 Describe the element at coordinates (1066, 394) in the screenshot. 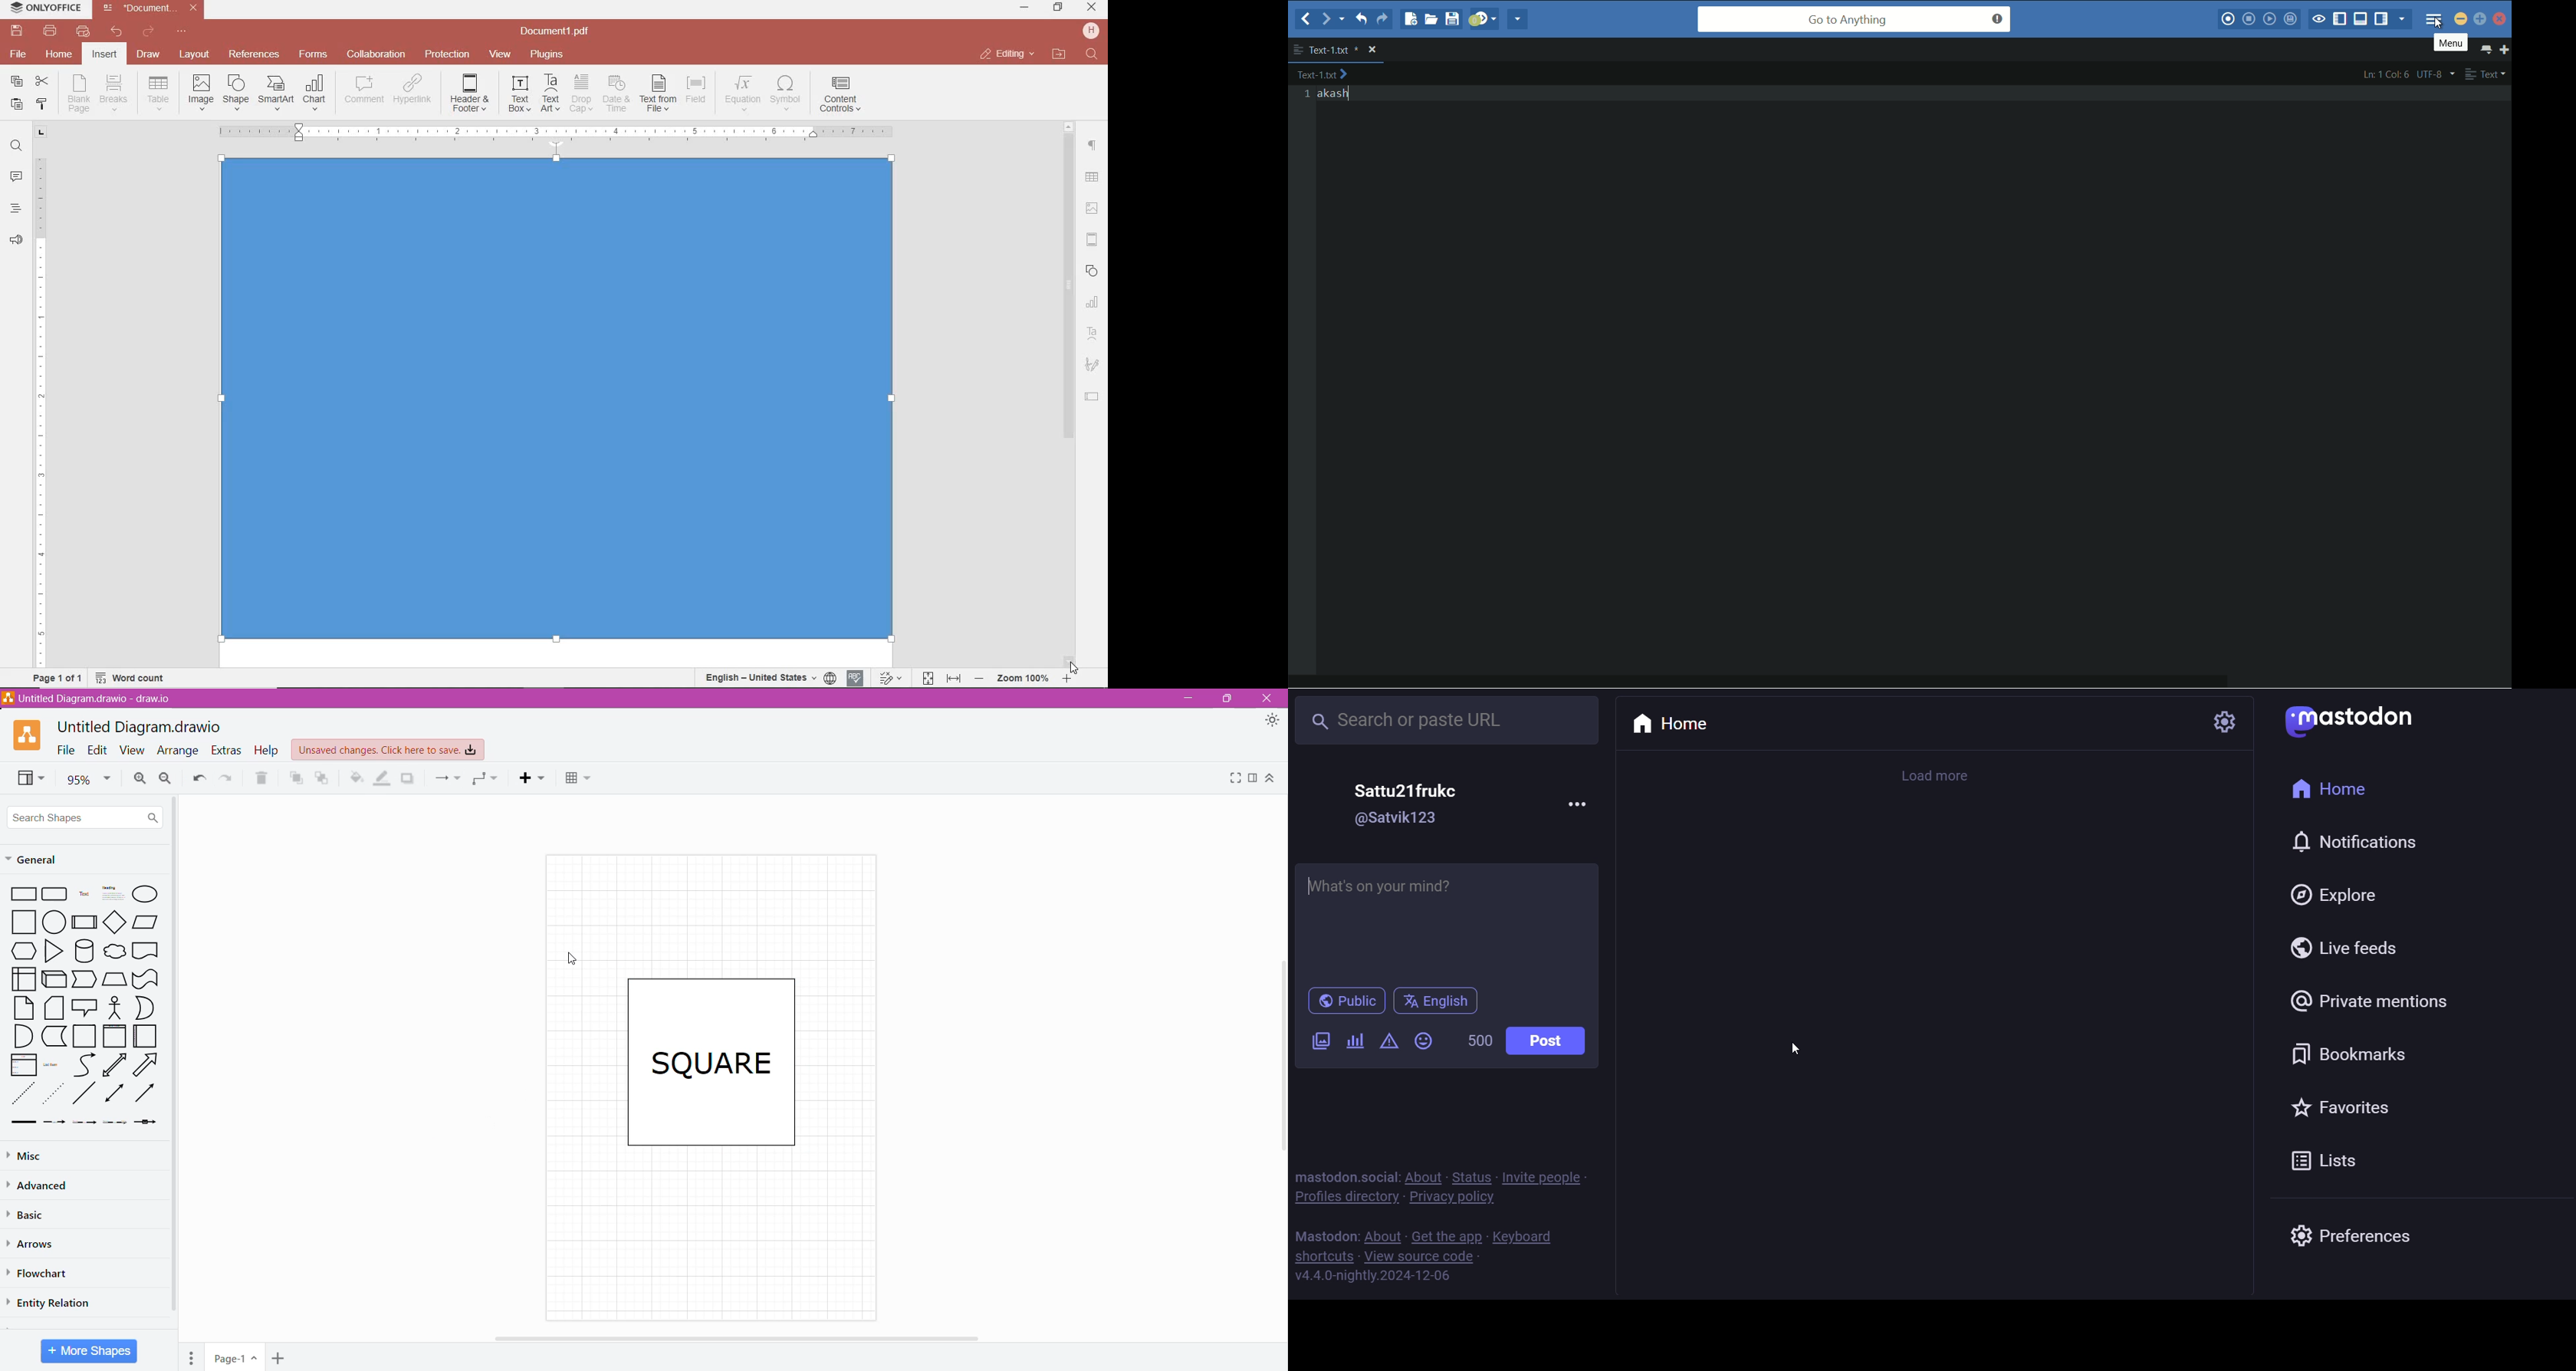

I see `scrollbar` at that location.